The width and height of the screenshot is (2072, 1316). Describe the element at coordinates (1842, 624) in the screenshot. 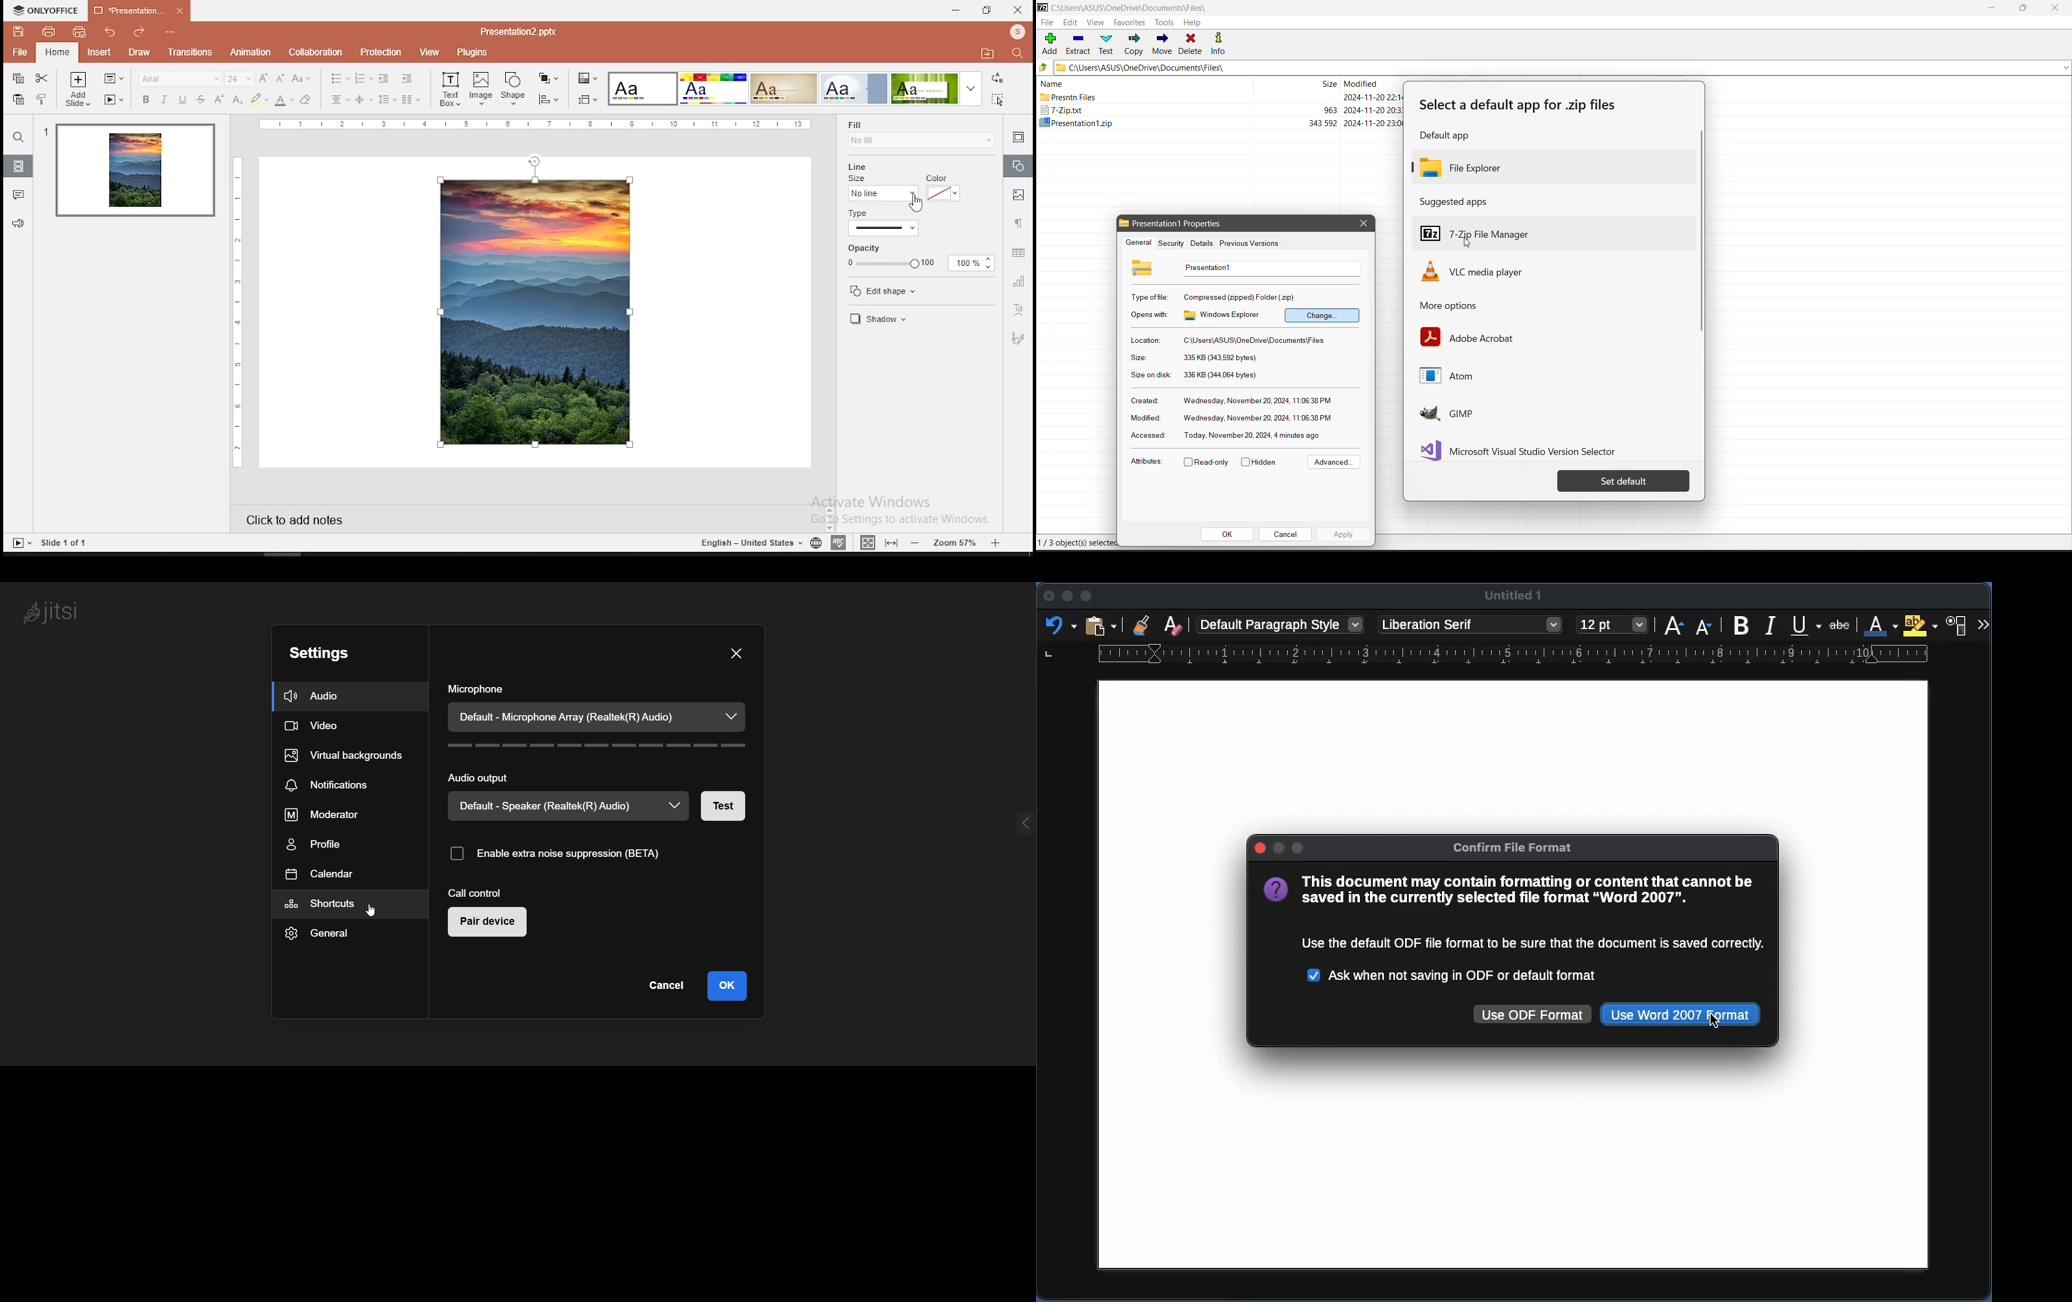

I see `Strikethrough` at that location.